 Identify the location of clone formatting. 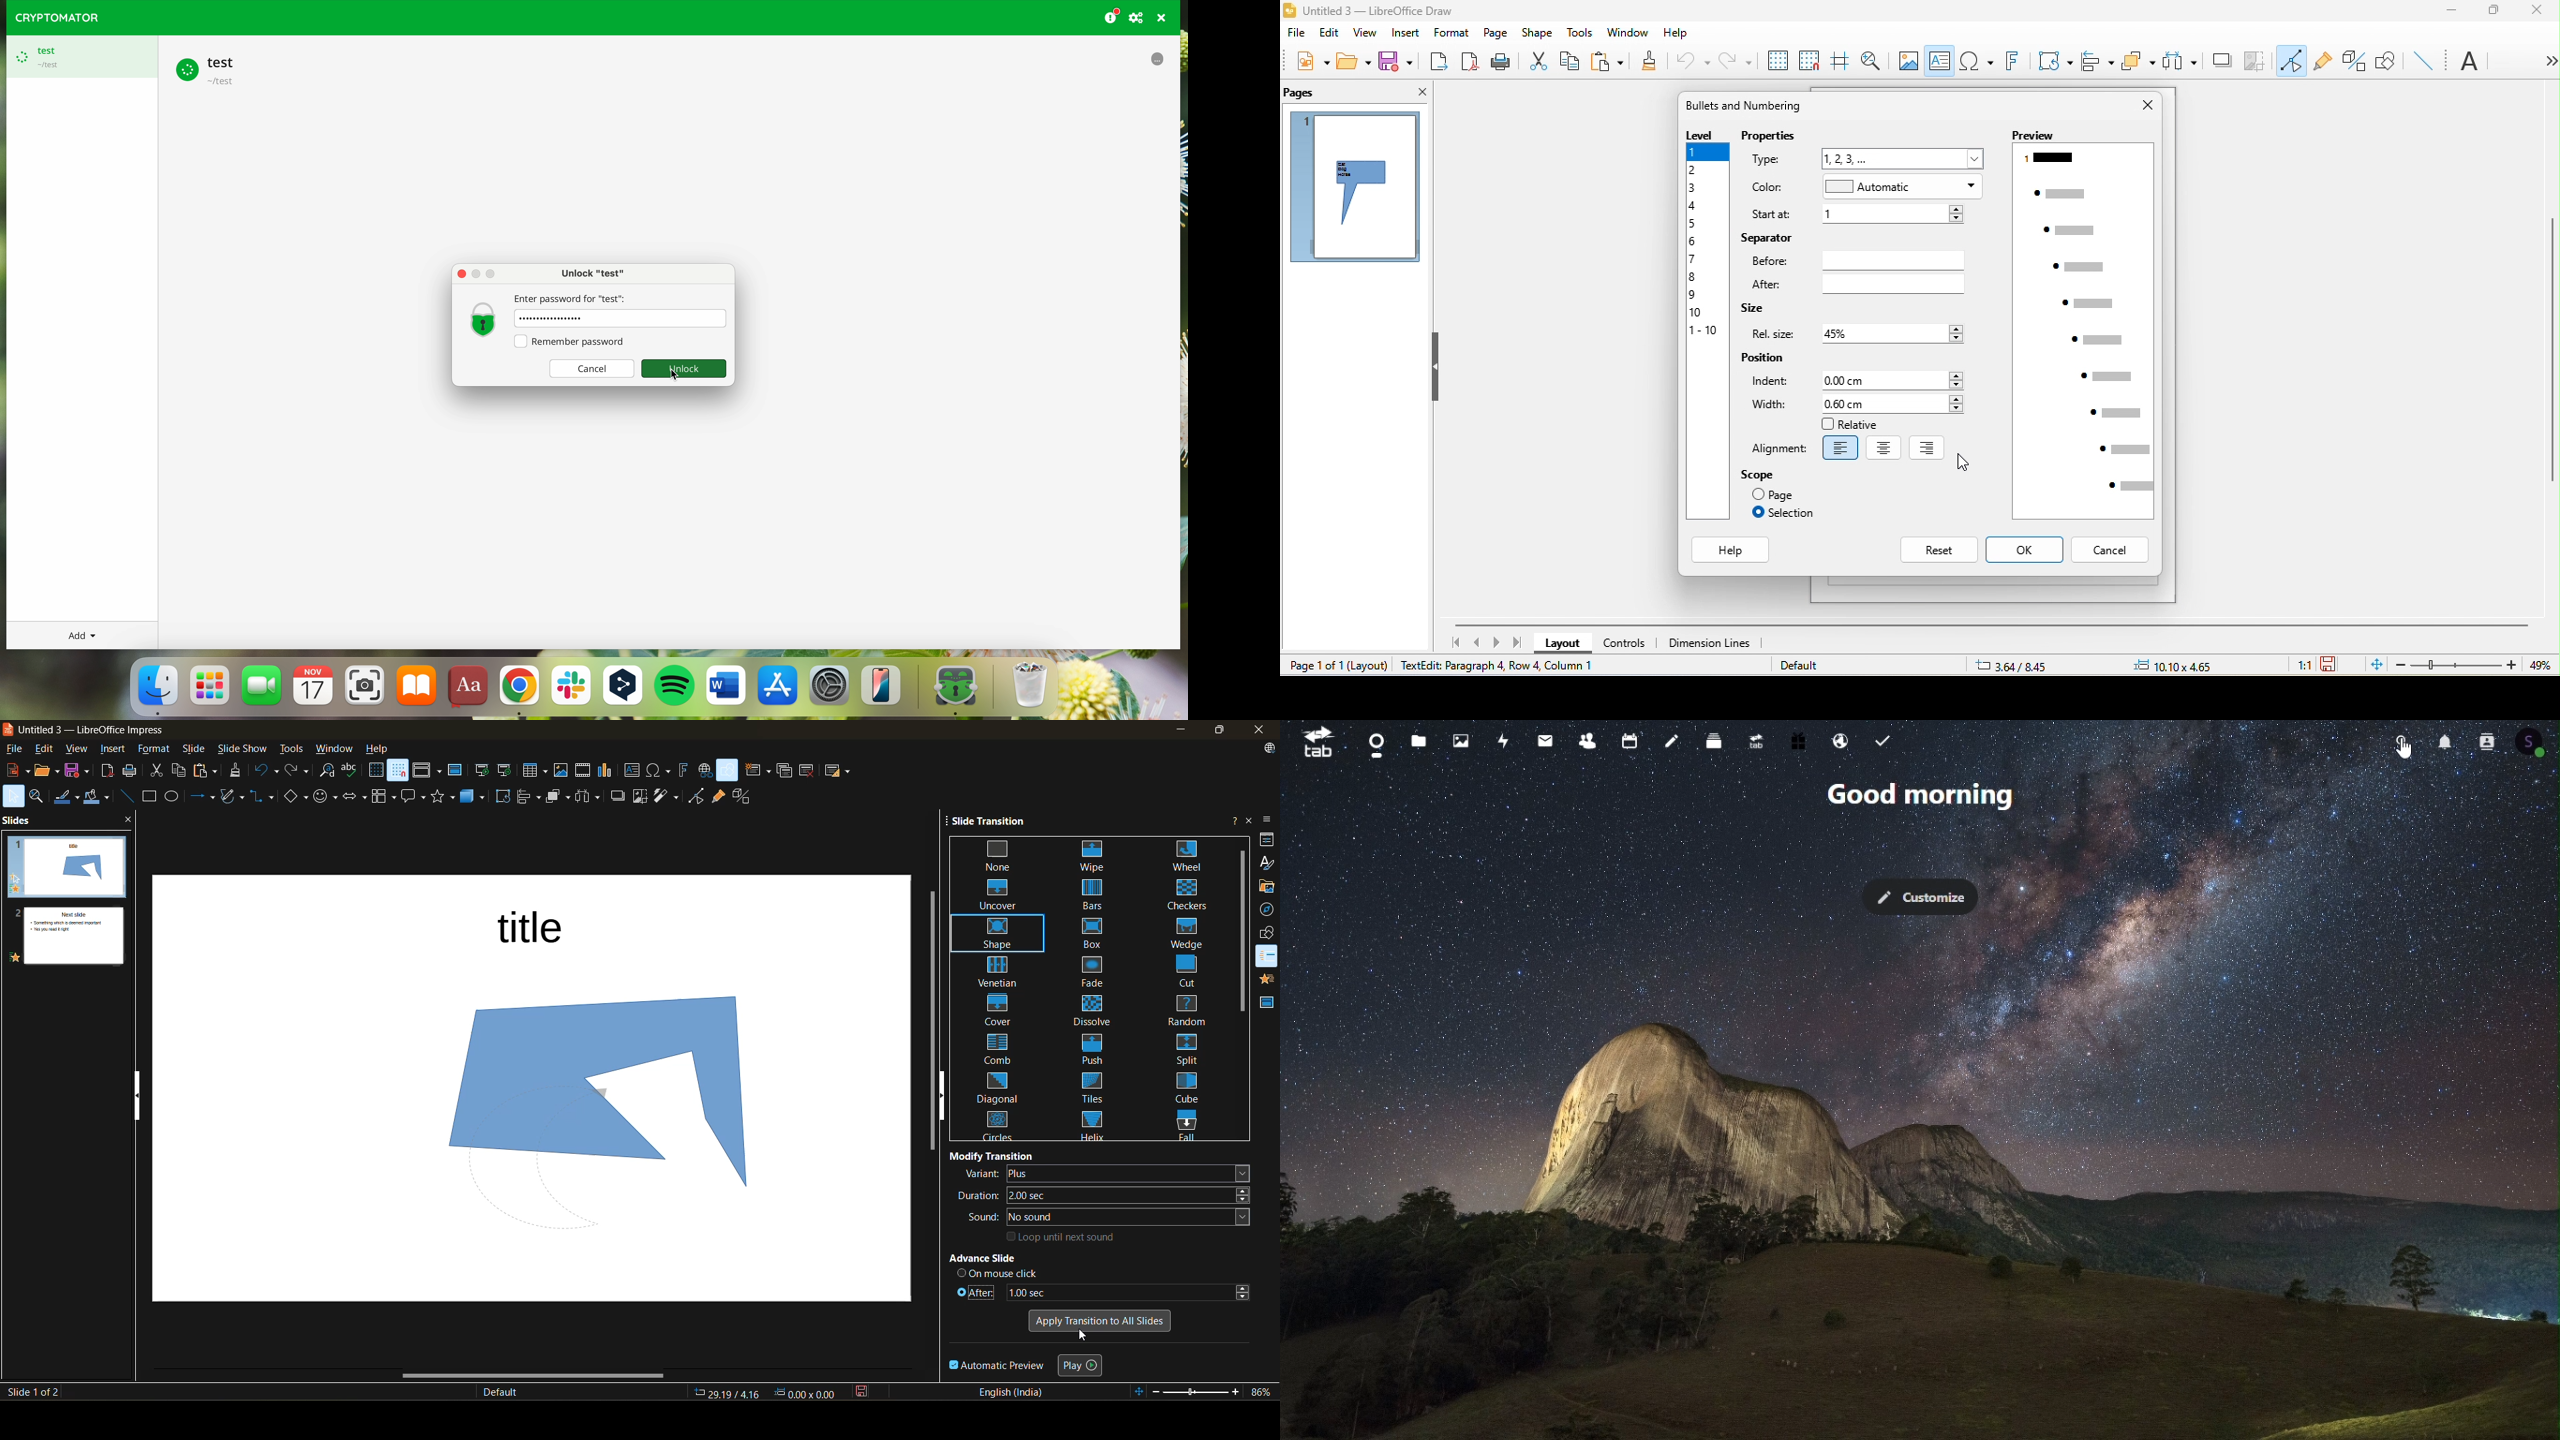
(1645, 63).